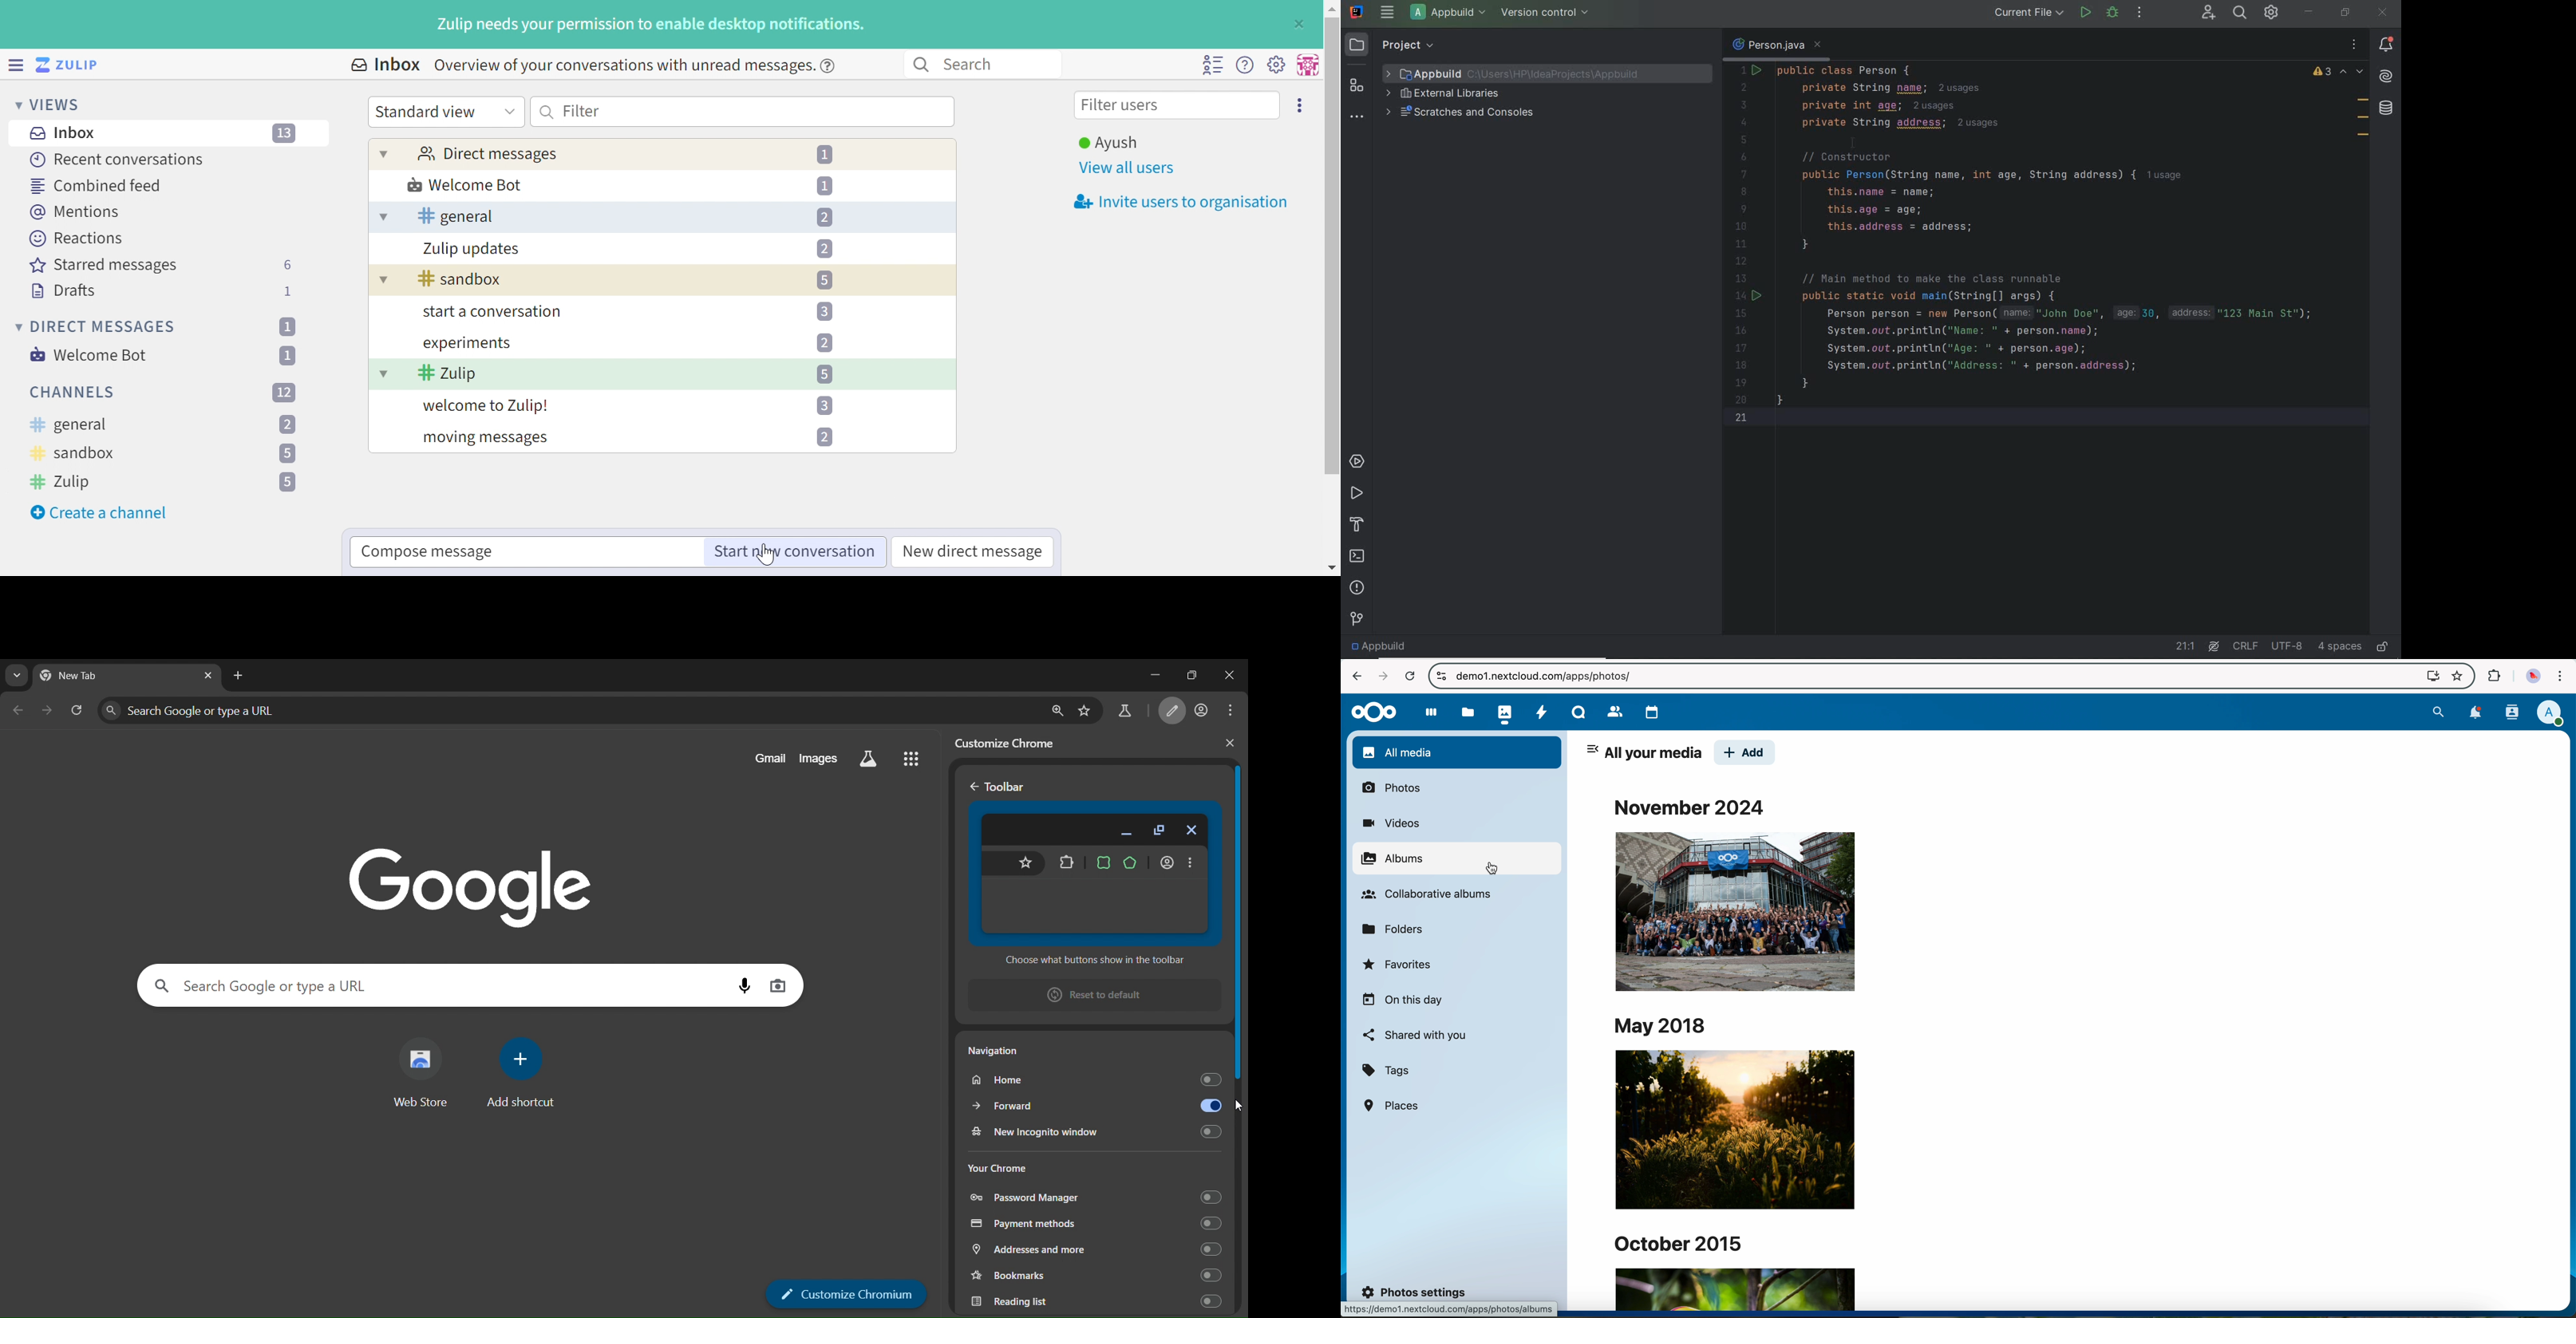 Image resolution: width=2576 pixels, height=1344 pixels. What do you see at coordinates (2560, 678) in the screenshot?
I see `customize and control Google Chrome` at bounding box center [2560, 678].